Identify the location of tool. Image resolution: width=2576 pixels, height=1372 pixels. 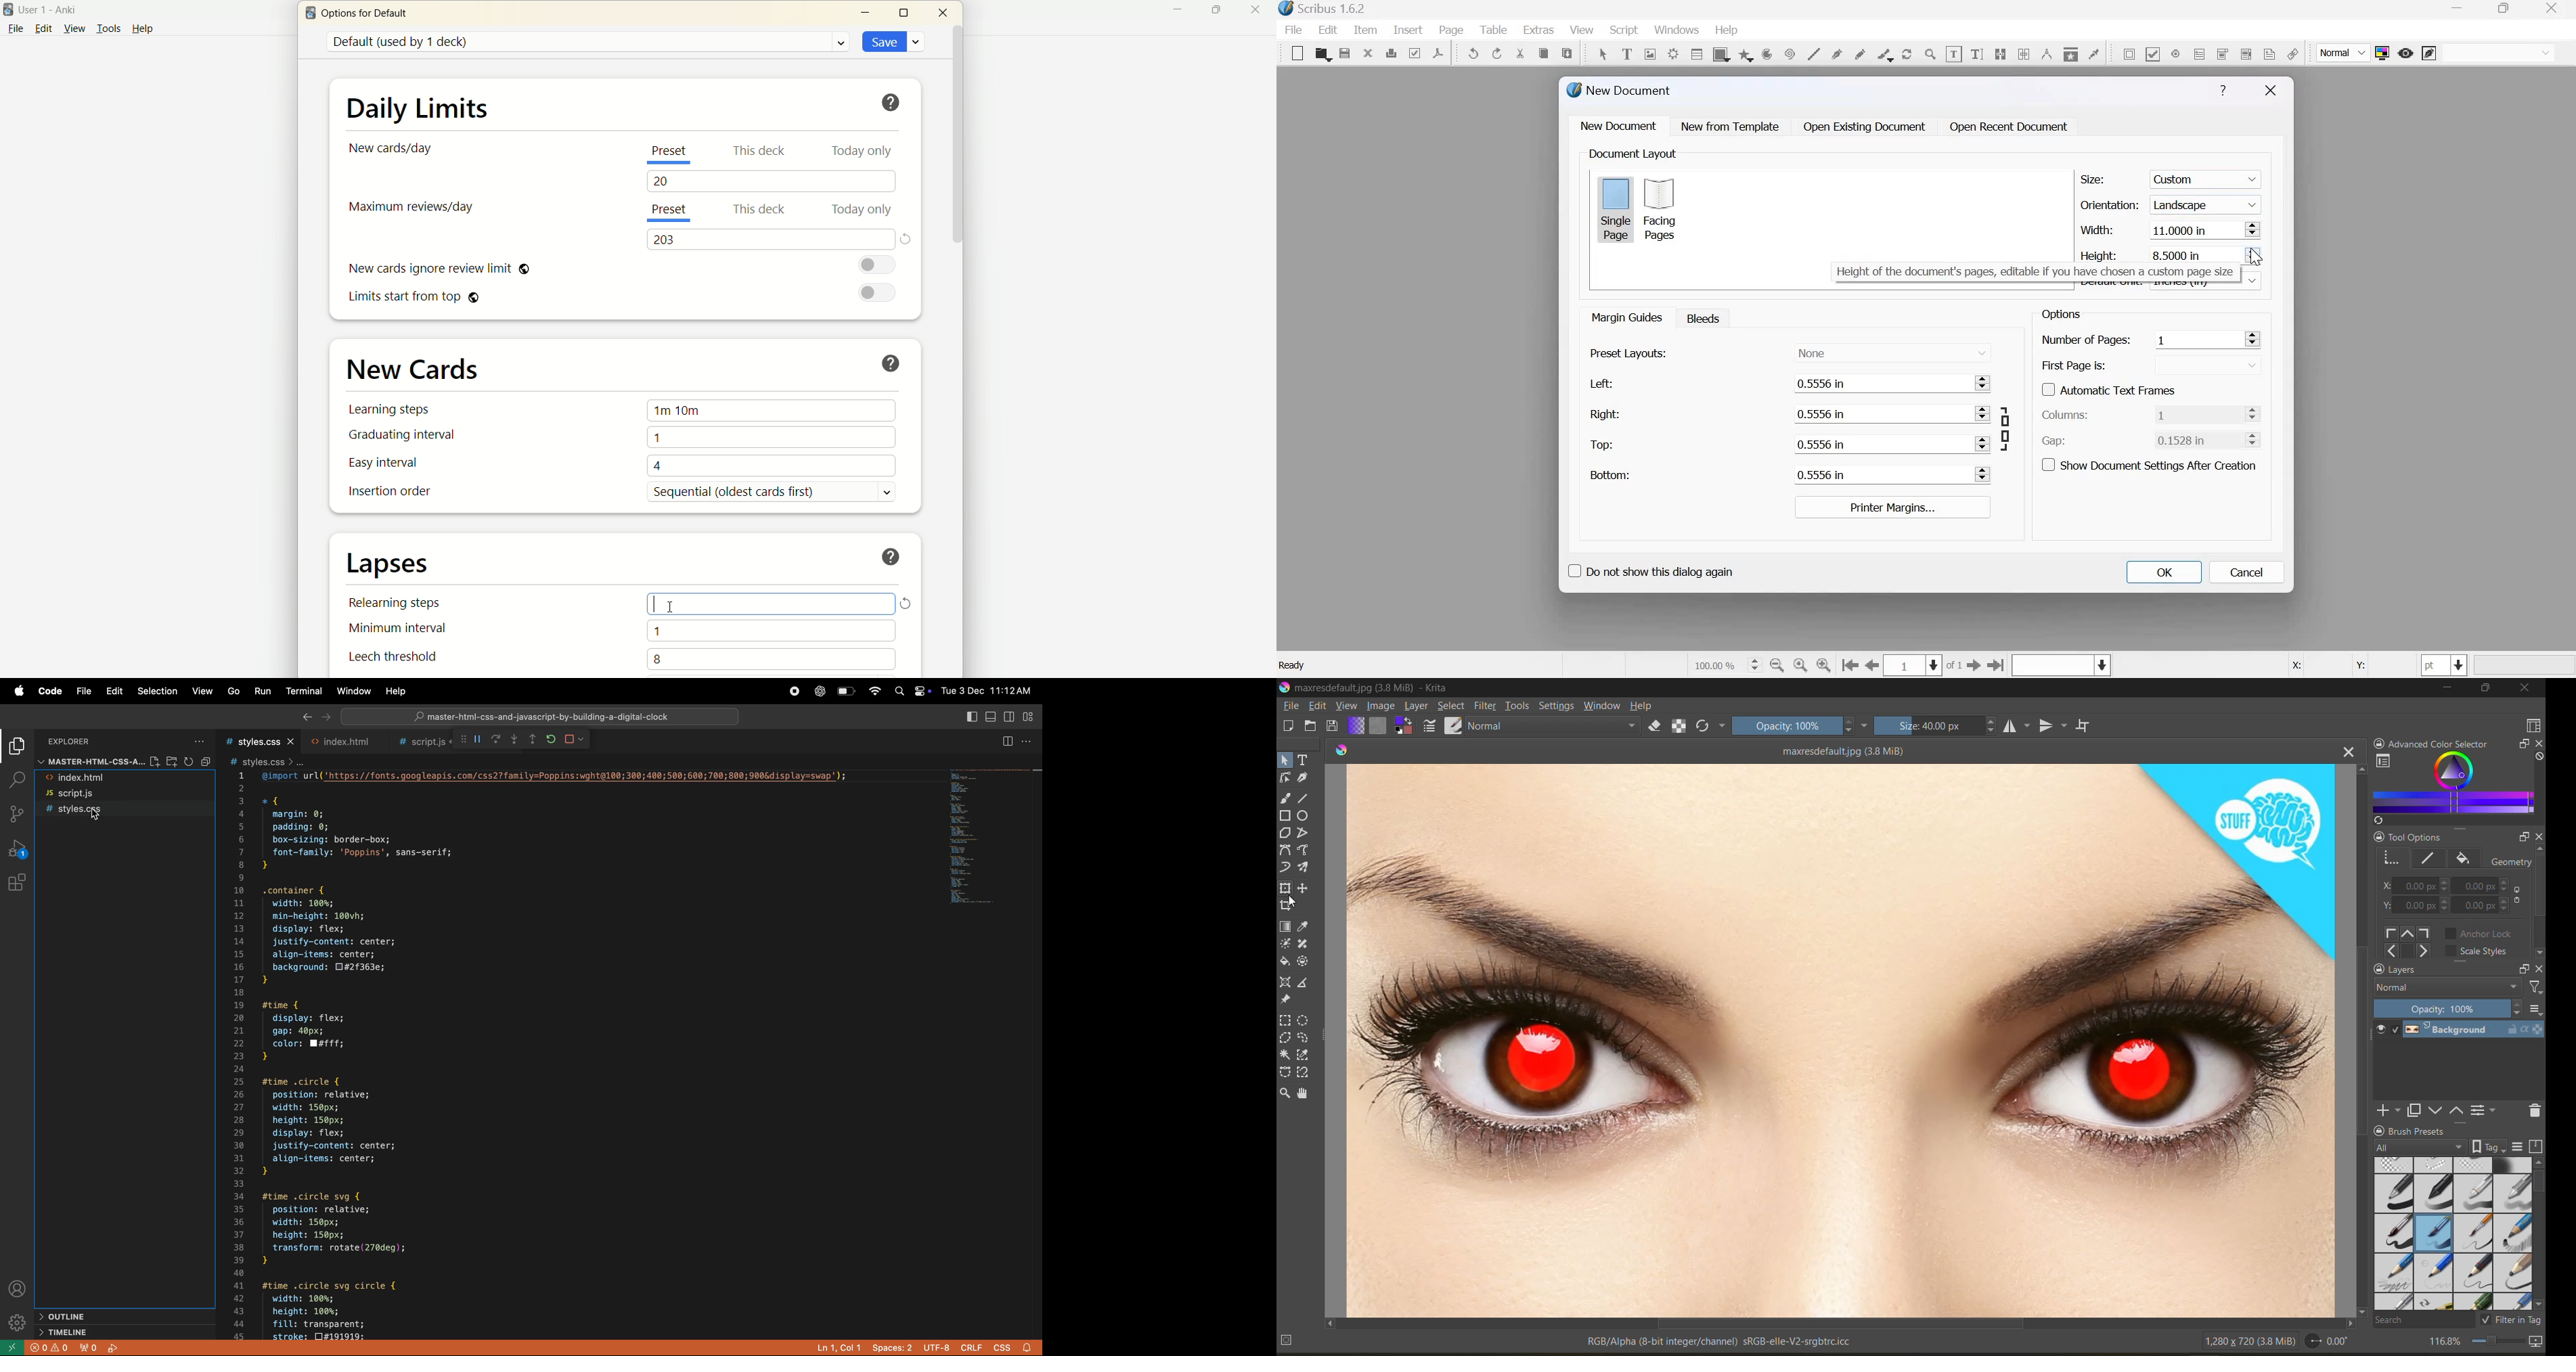
(1285, 778).